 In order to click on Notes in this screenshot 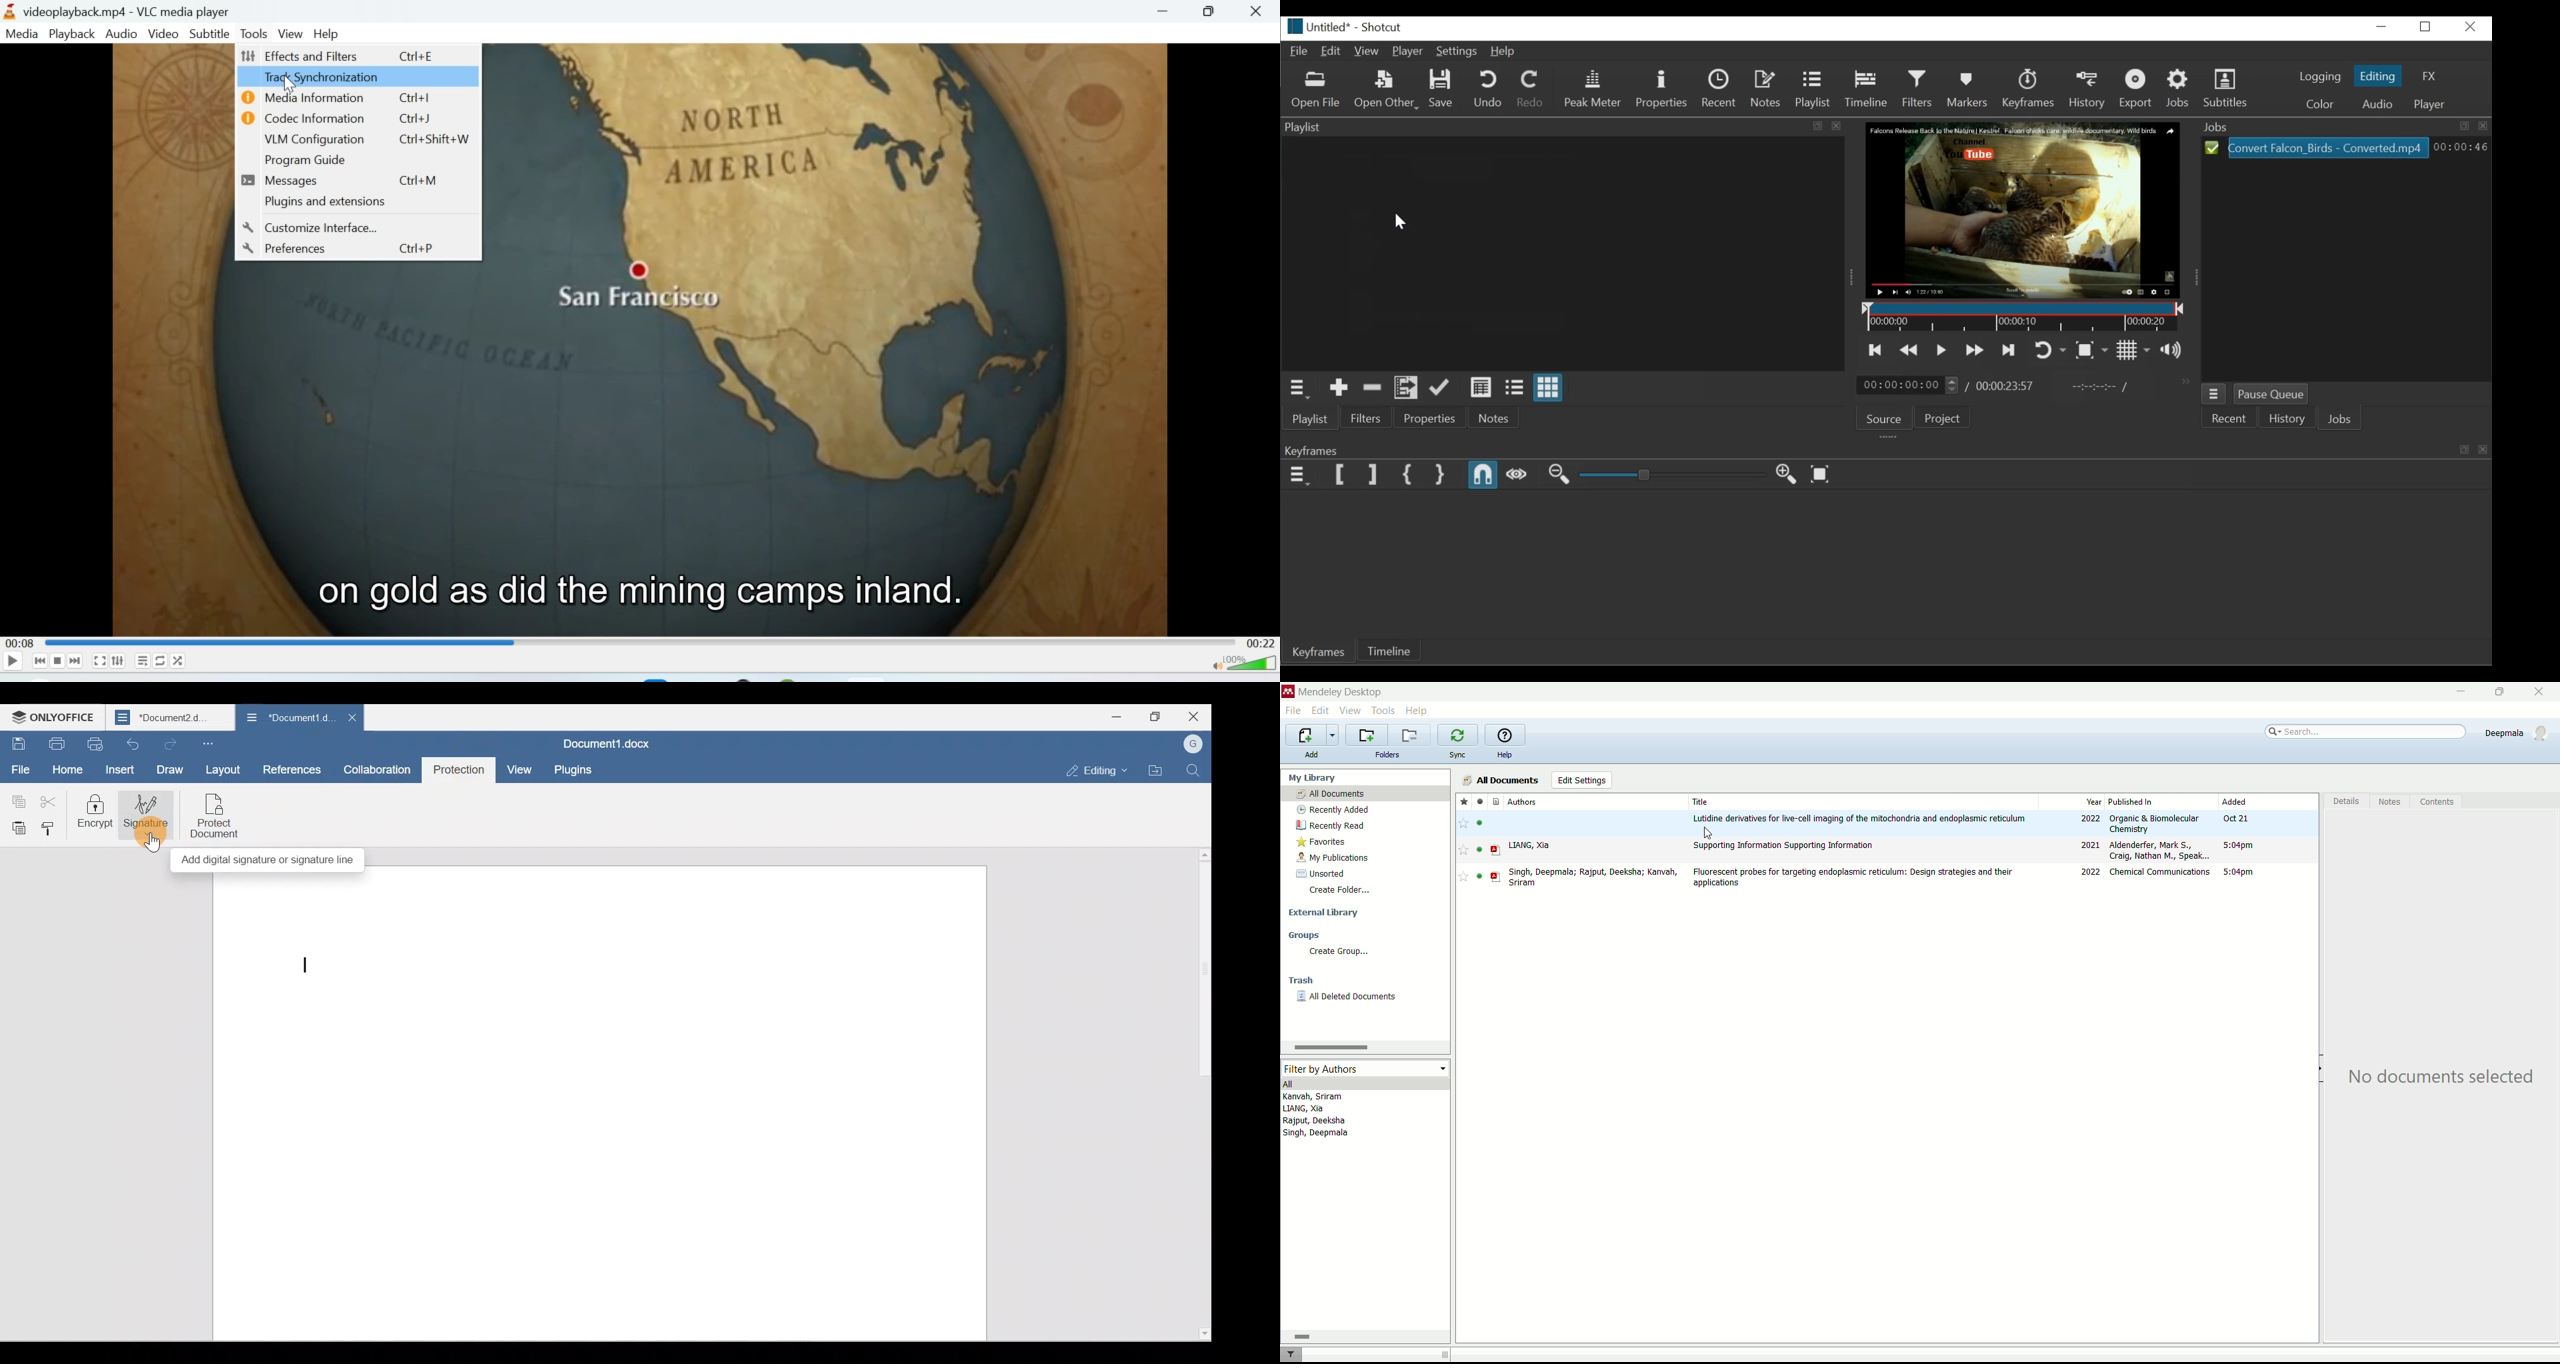, I will do `click(1493, 419)`.